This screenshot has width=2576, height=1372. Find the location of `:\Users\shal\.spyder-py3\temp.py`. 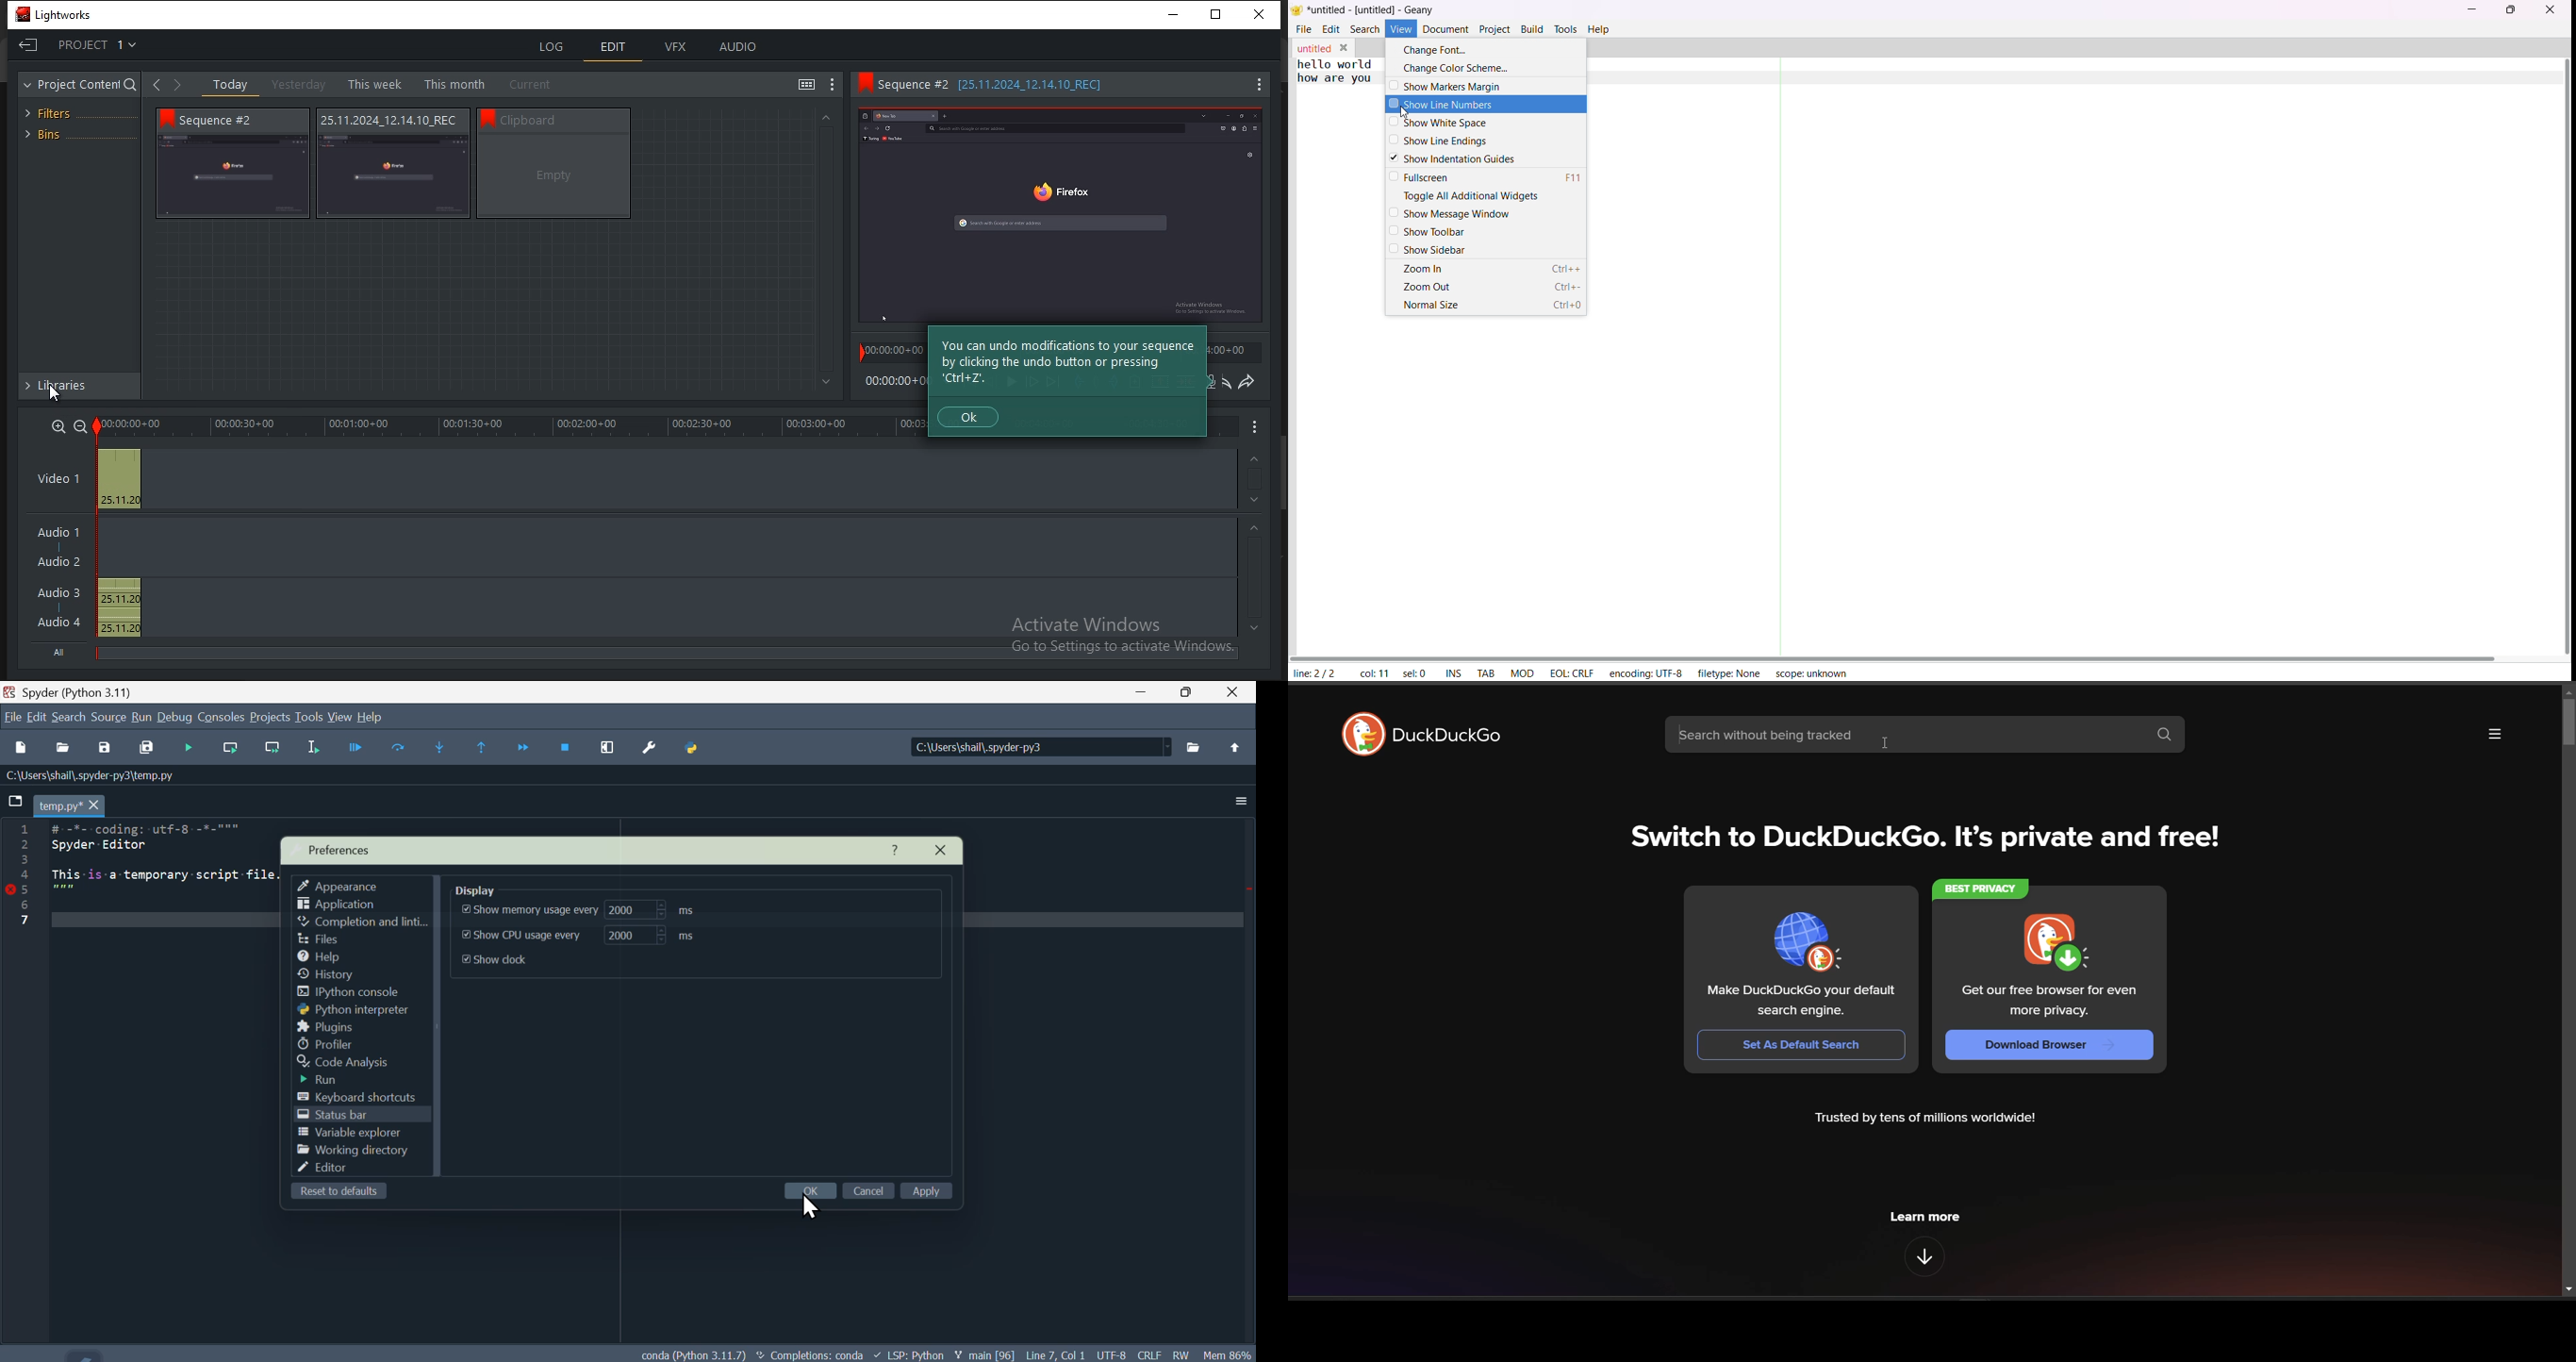

:\Users\shal\.spyder-py3\temp.py is located at coordinates (86, 777).